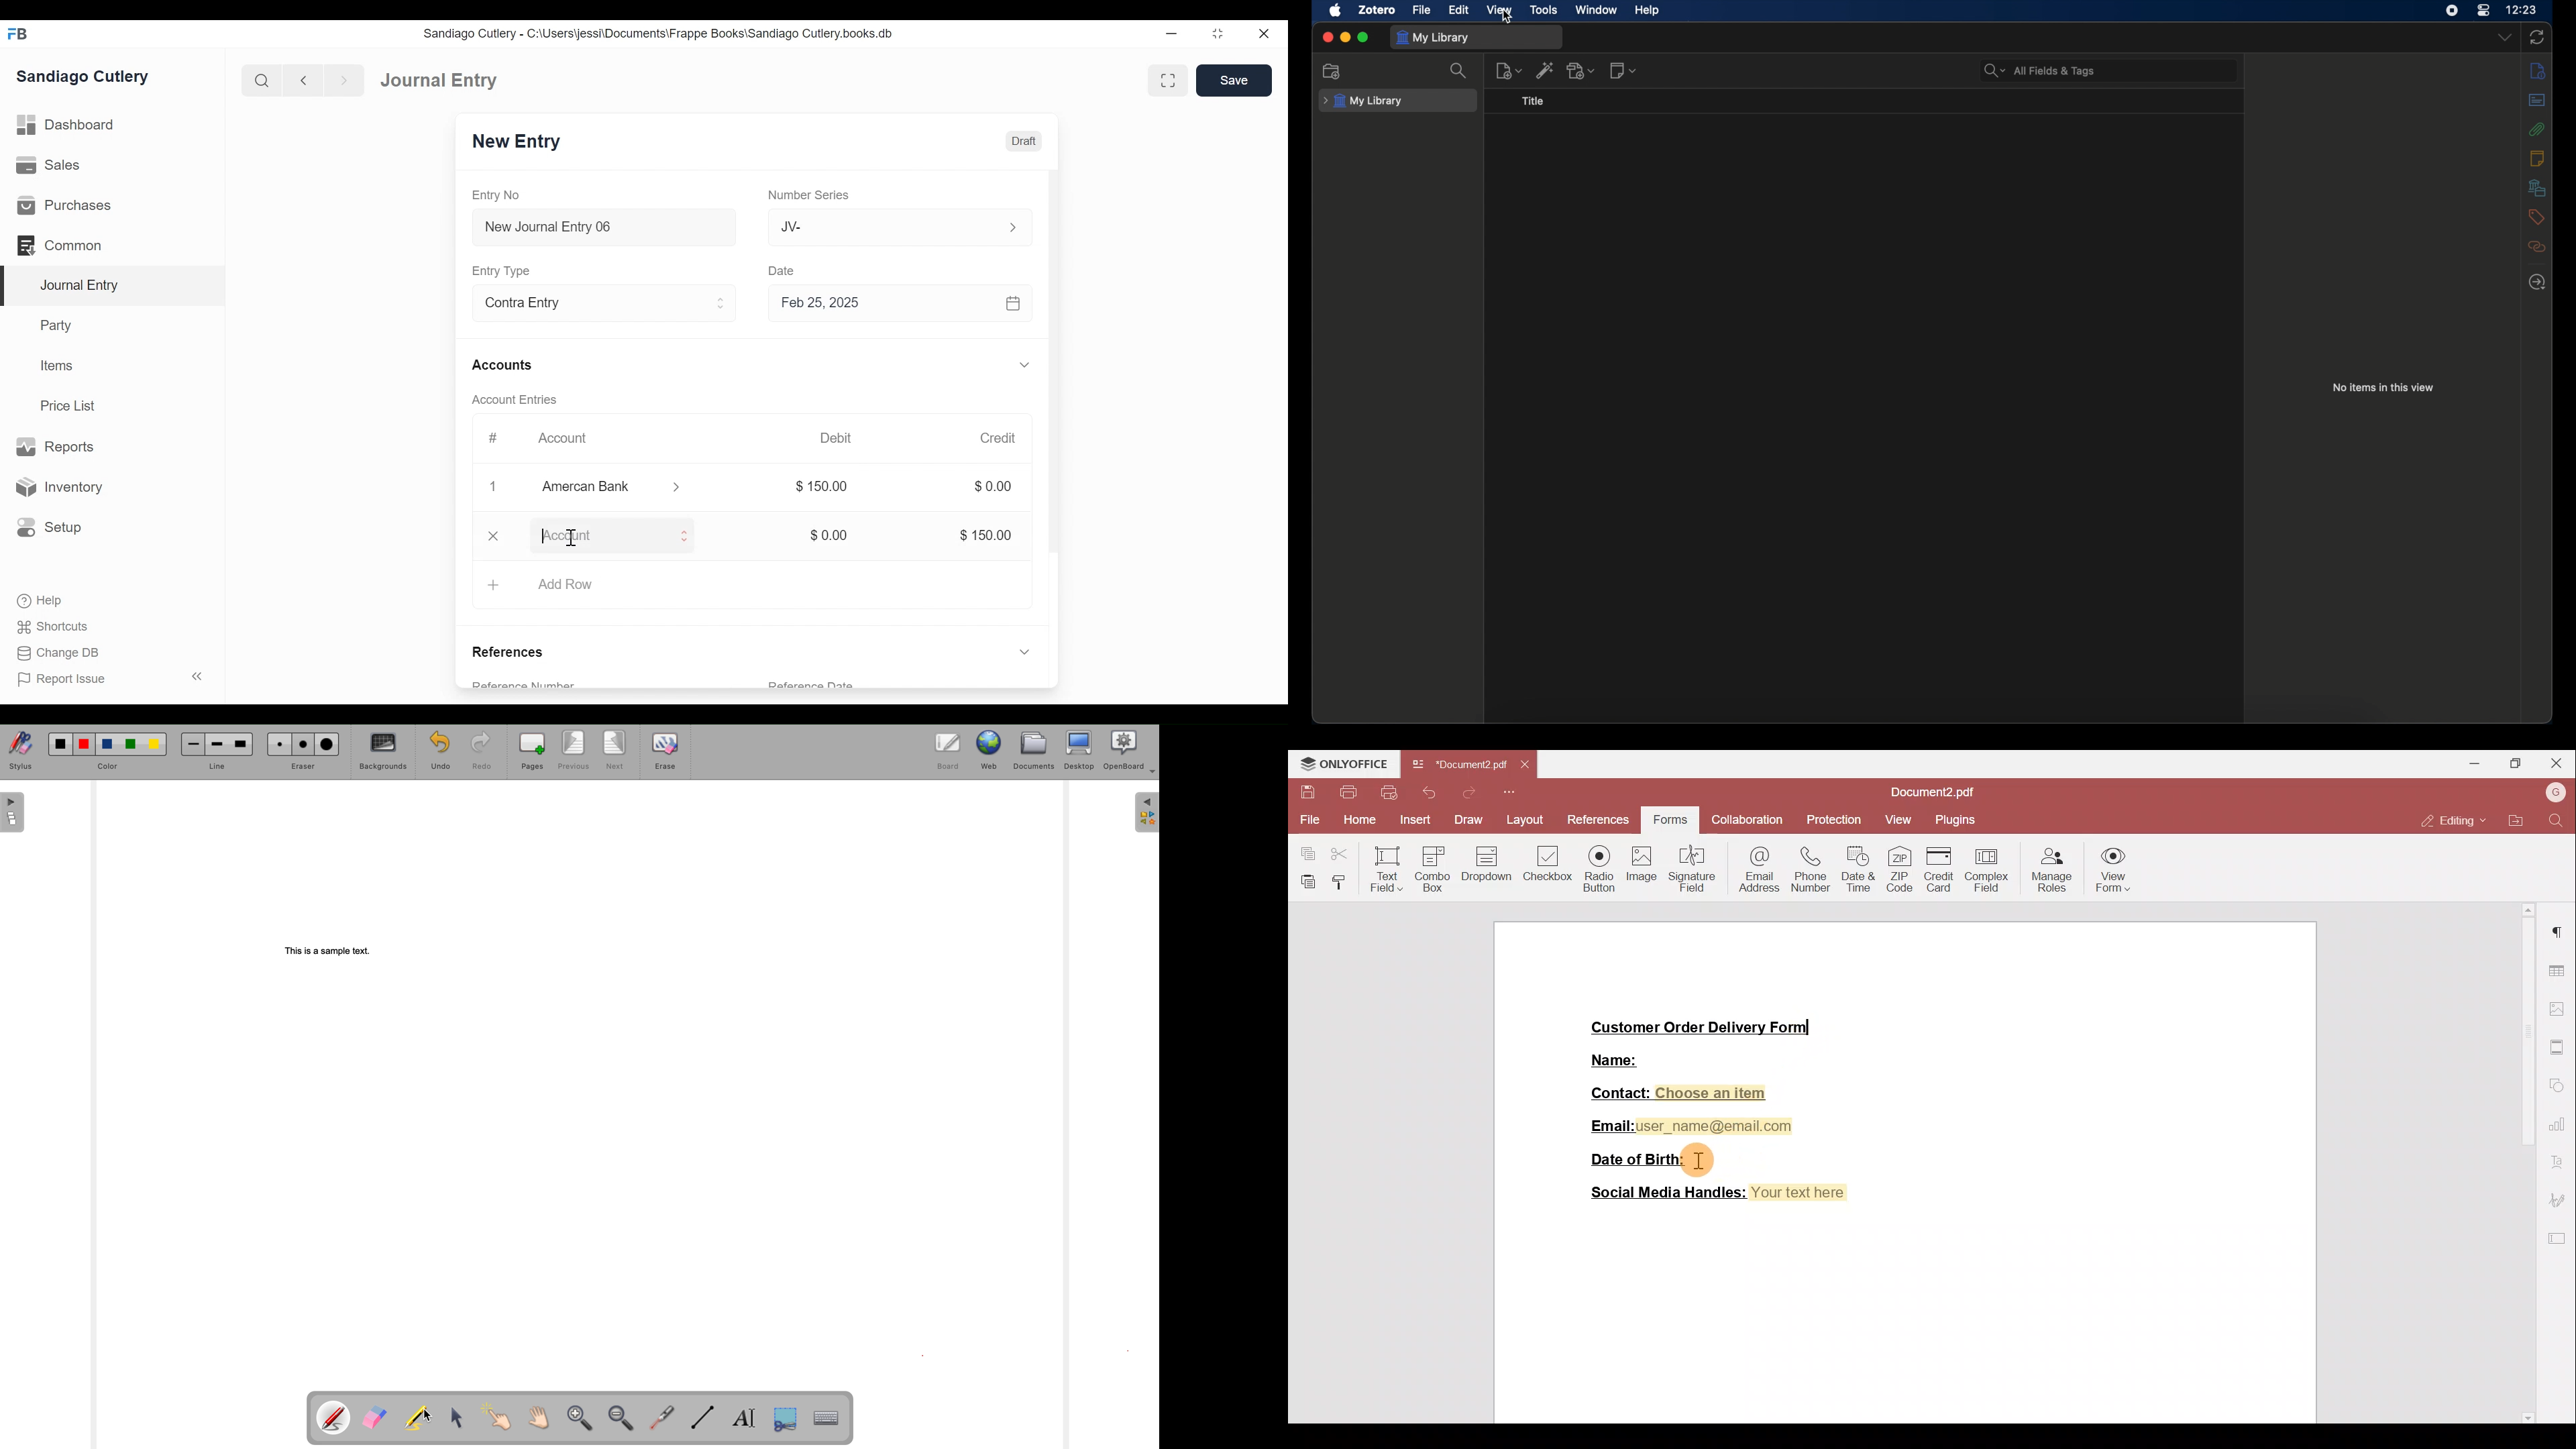 The image size is (2576, 1456). What do you see at coordinates (2537, 158) in the screenshot?
I see `notes` at bounding box center [2537, 158].